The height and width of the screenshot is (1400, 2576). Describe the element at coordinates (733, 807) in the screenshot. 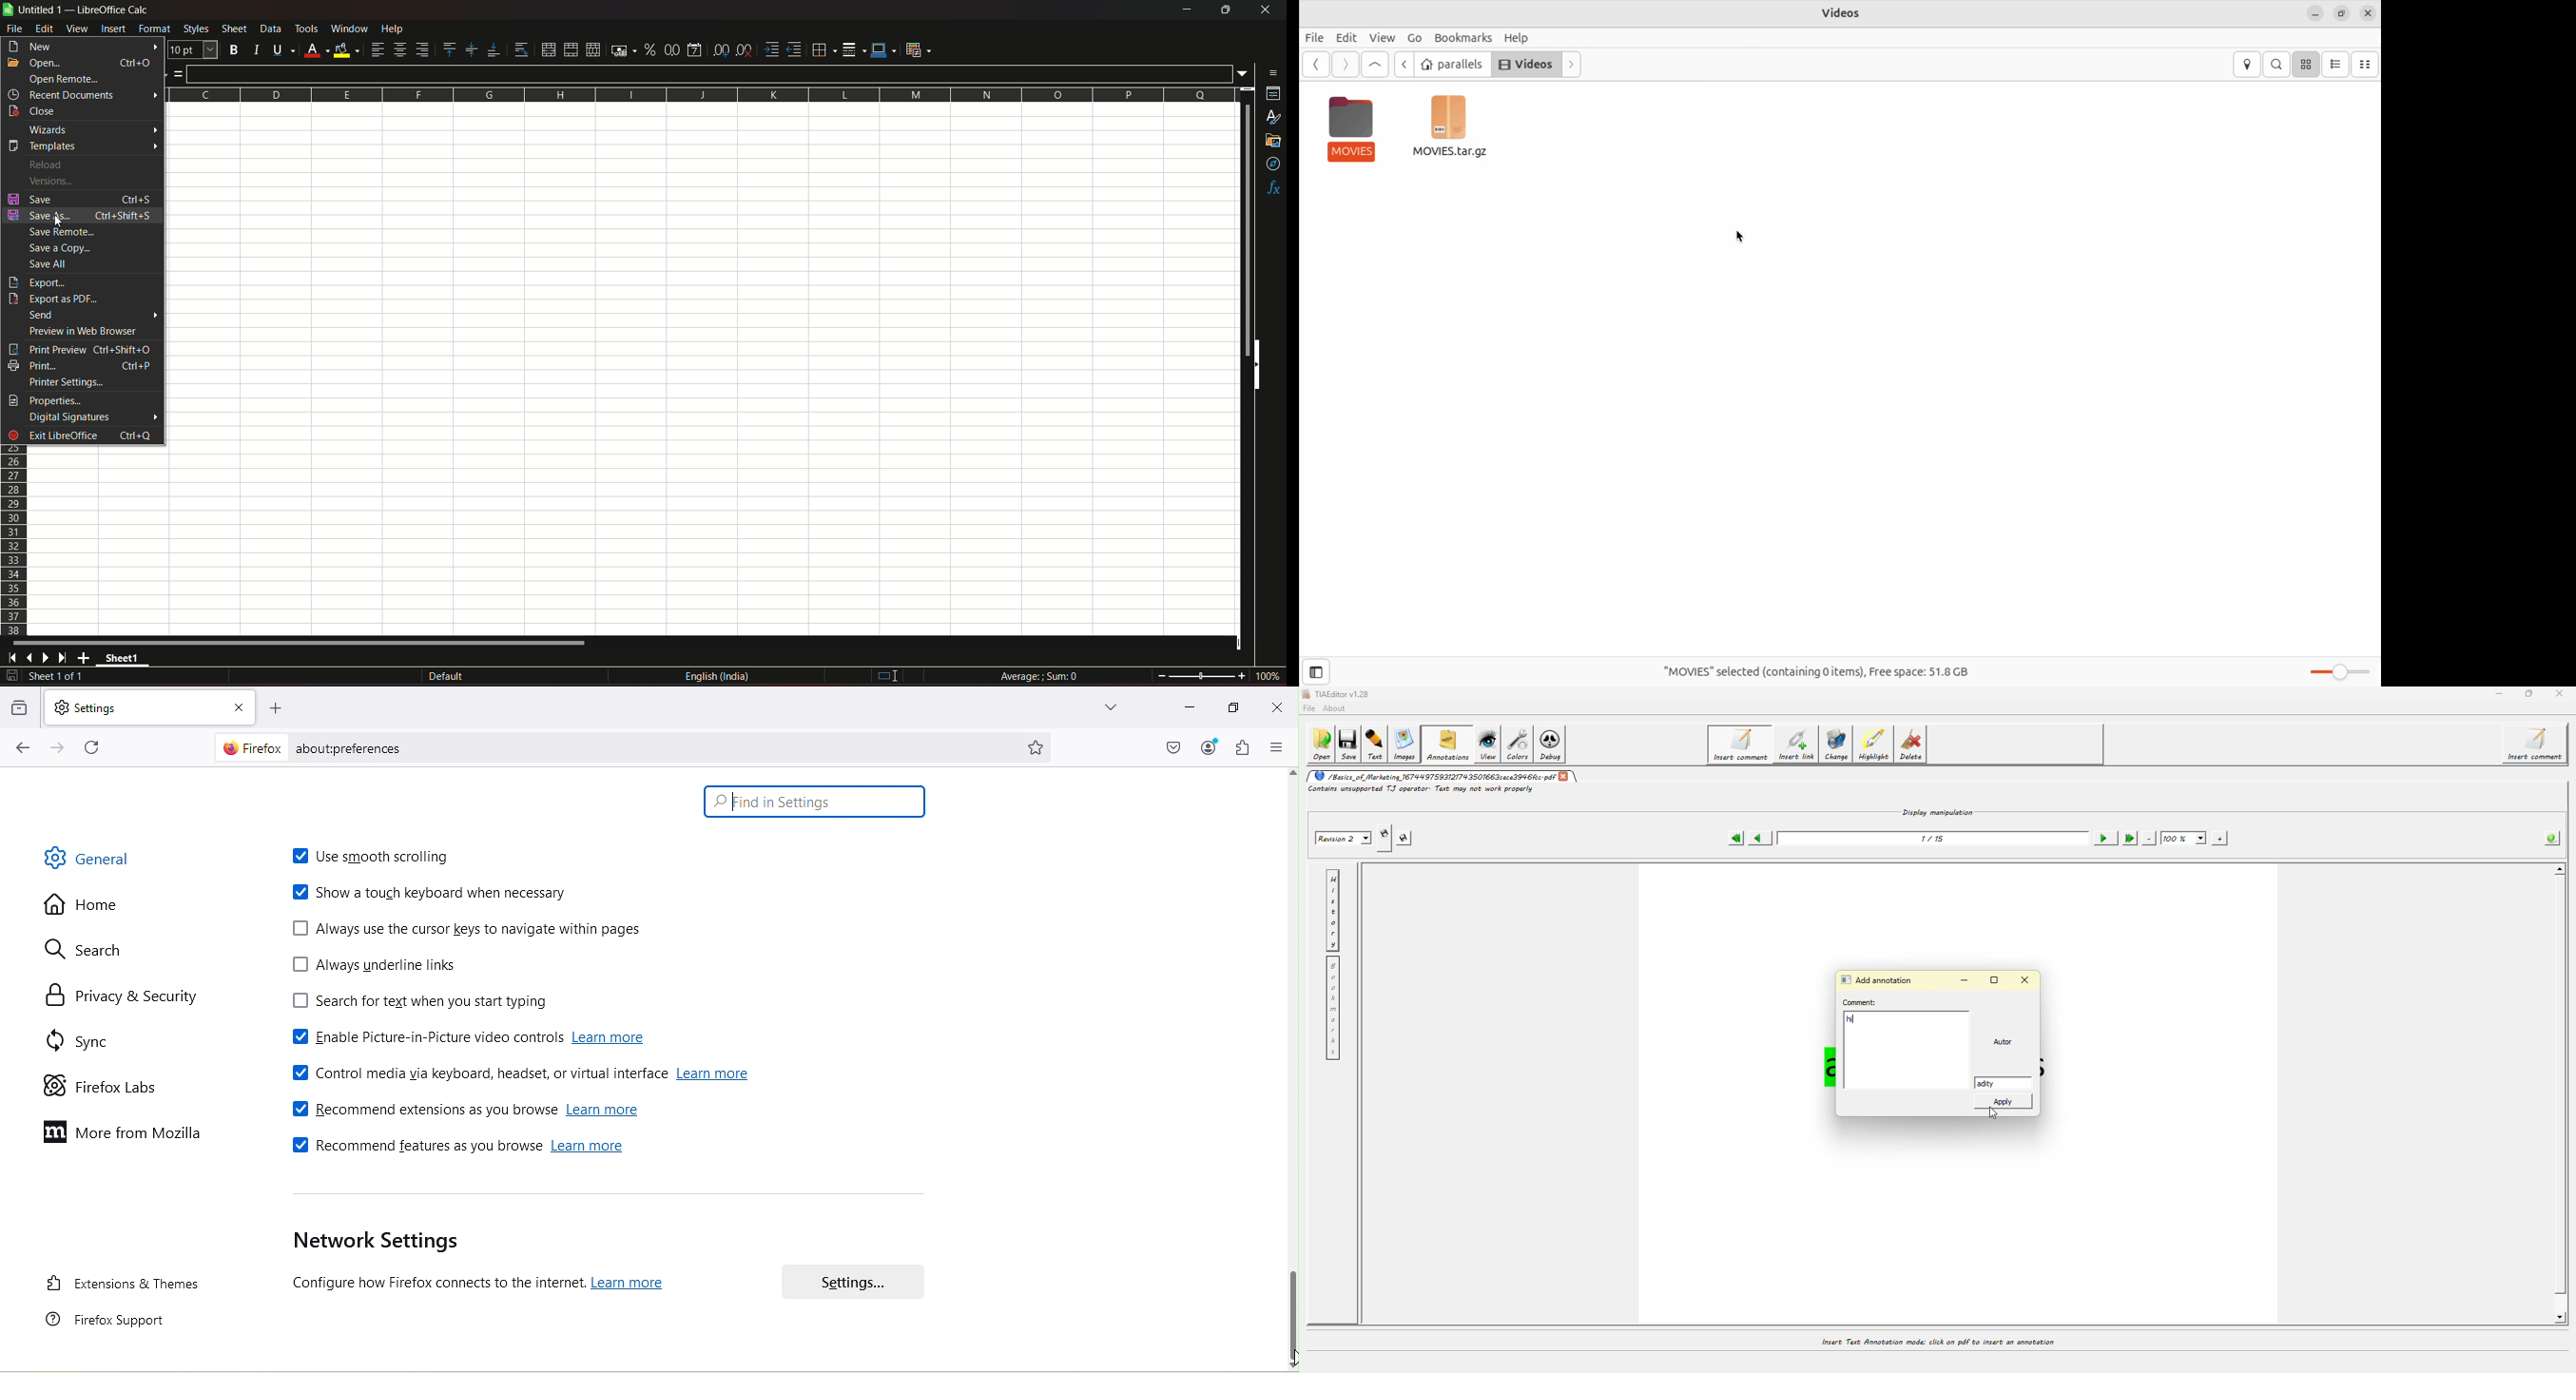

I see `cursor` at that location.